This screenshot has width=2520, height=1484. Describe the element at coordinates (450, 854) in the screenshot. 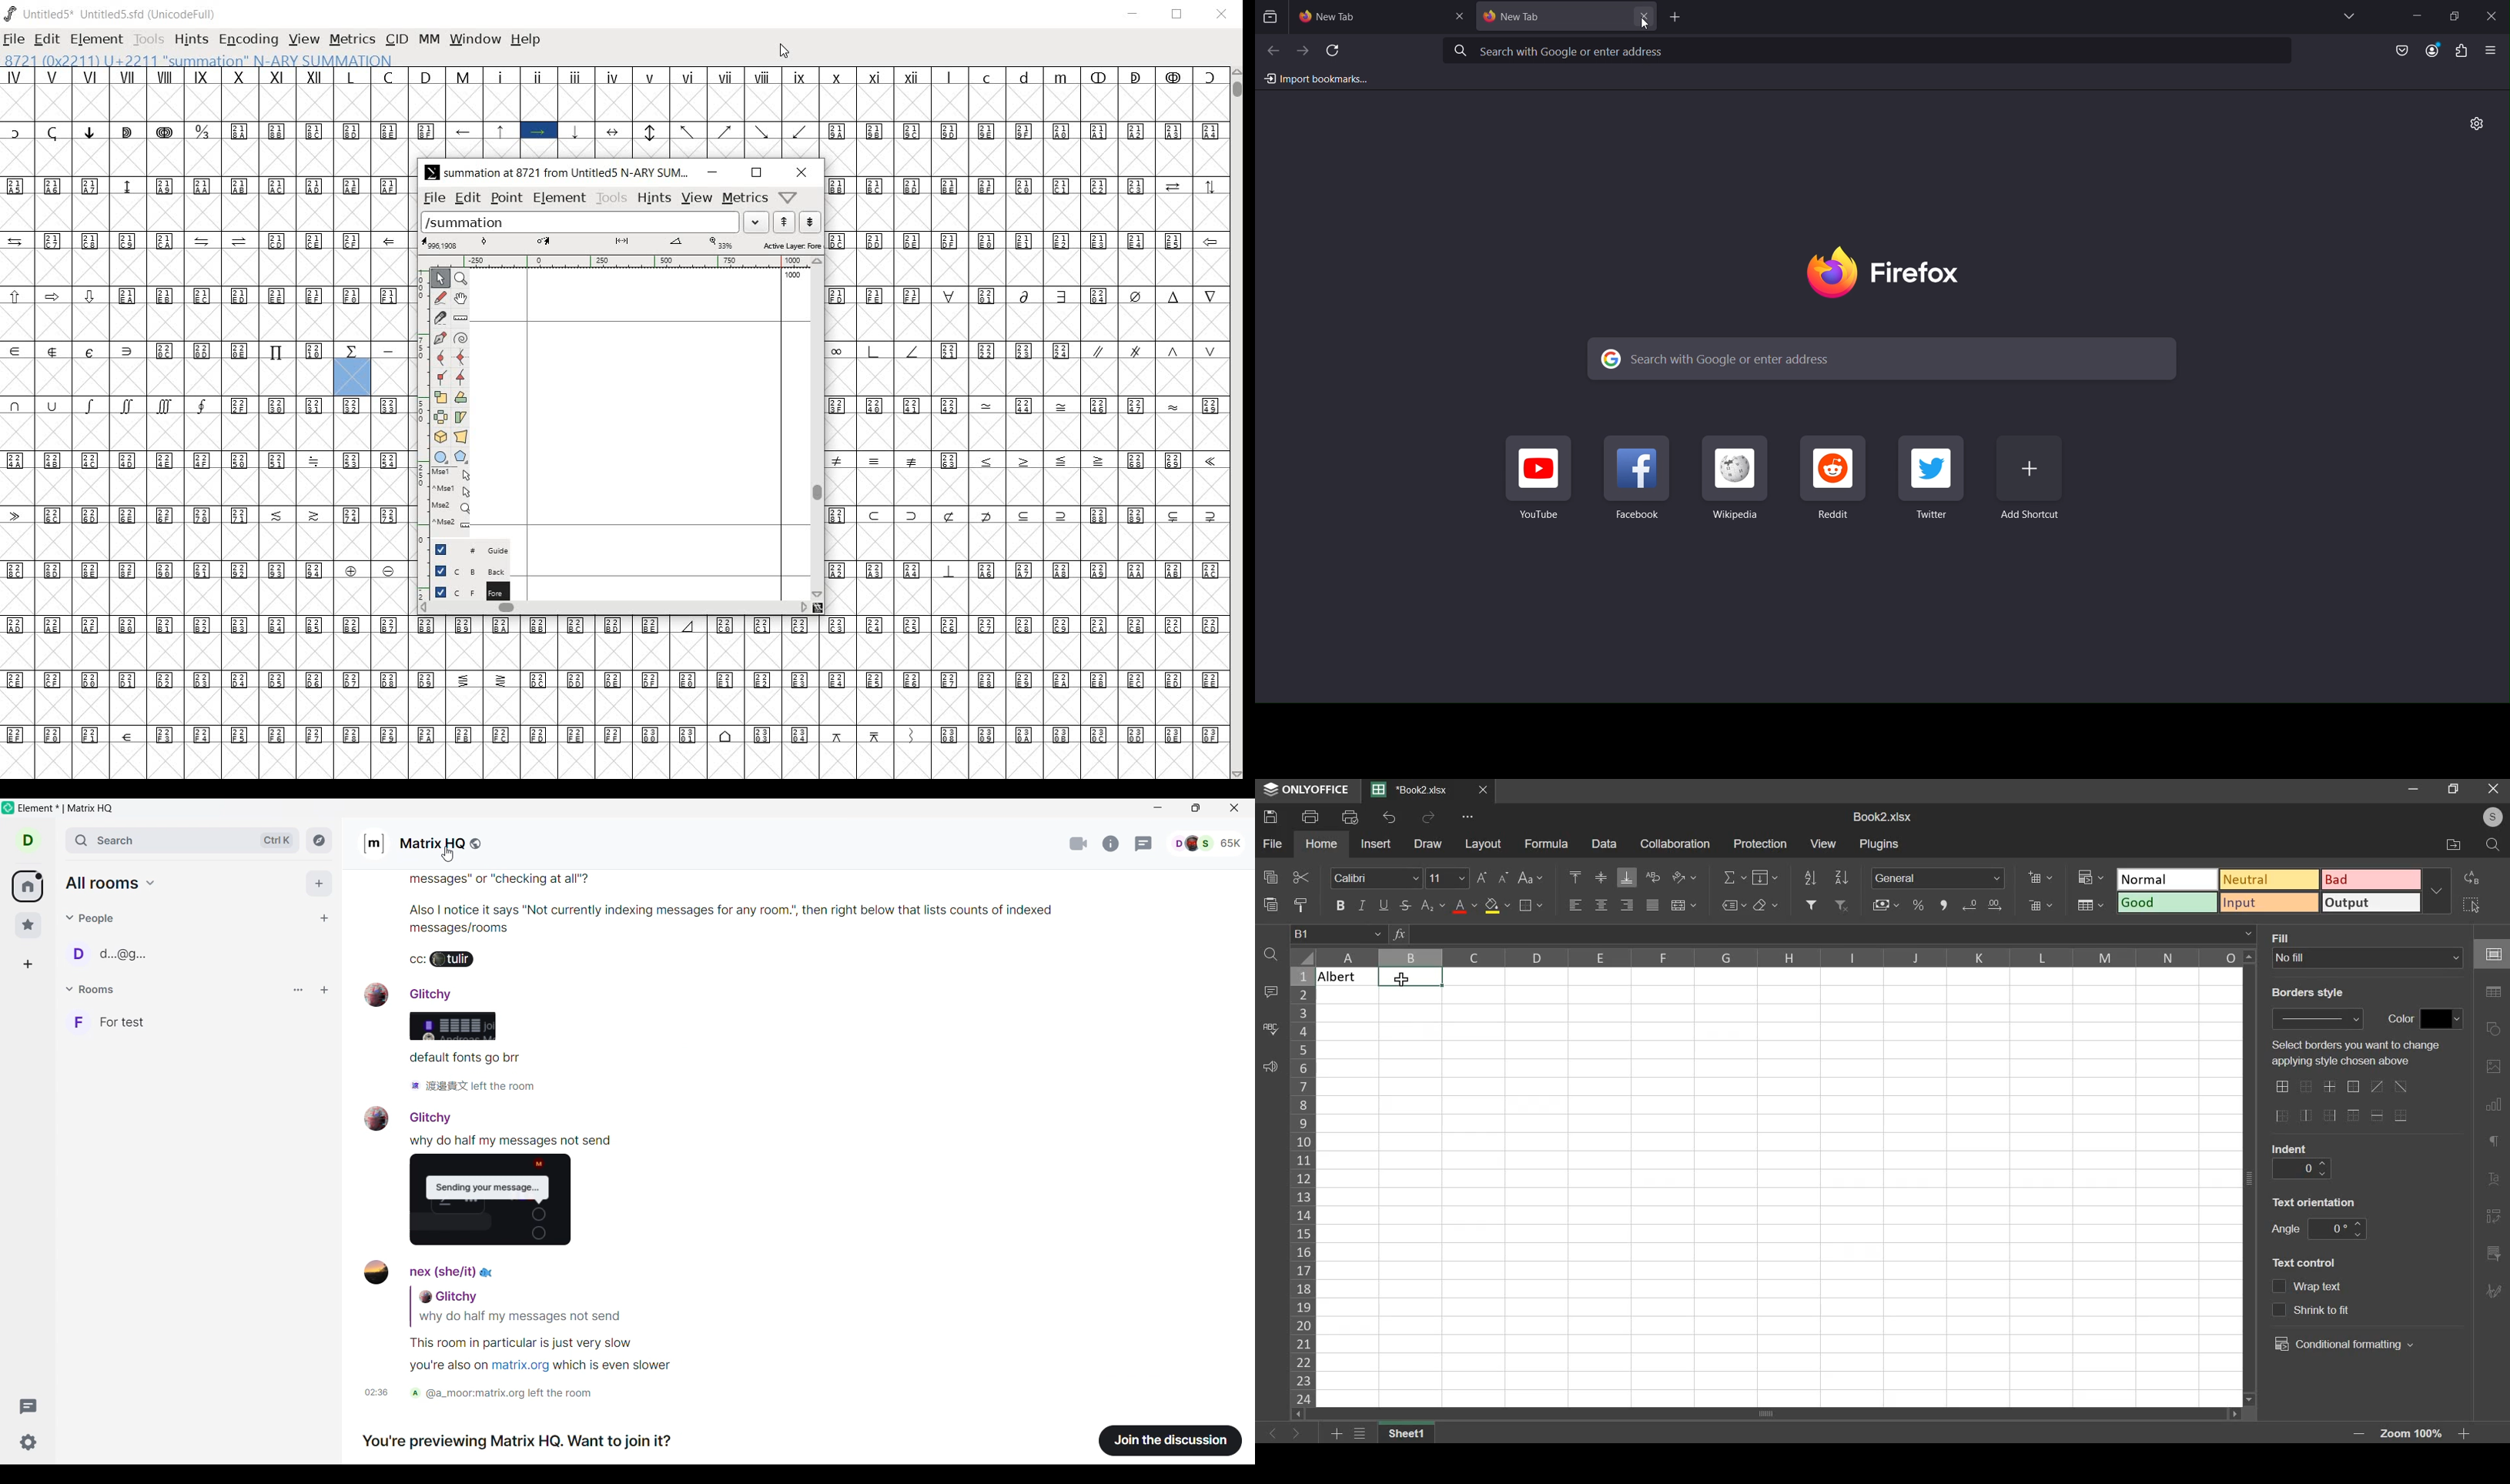

I see `selection cursor` at that location.